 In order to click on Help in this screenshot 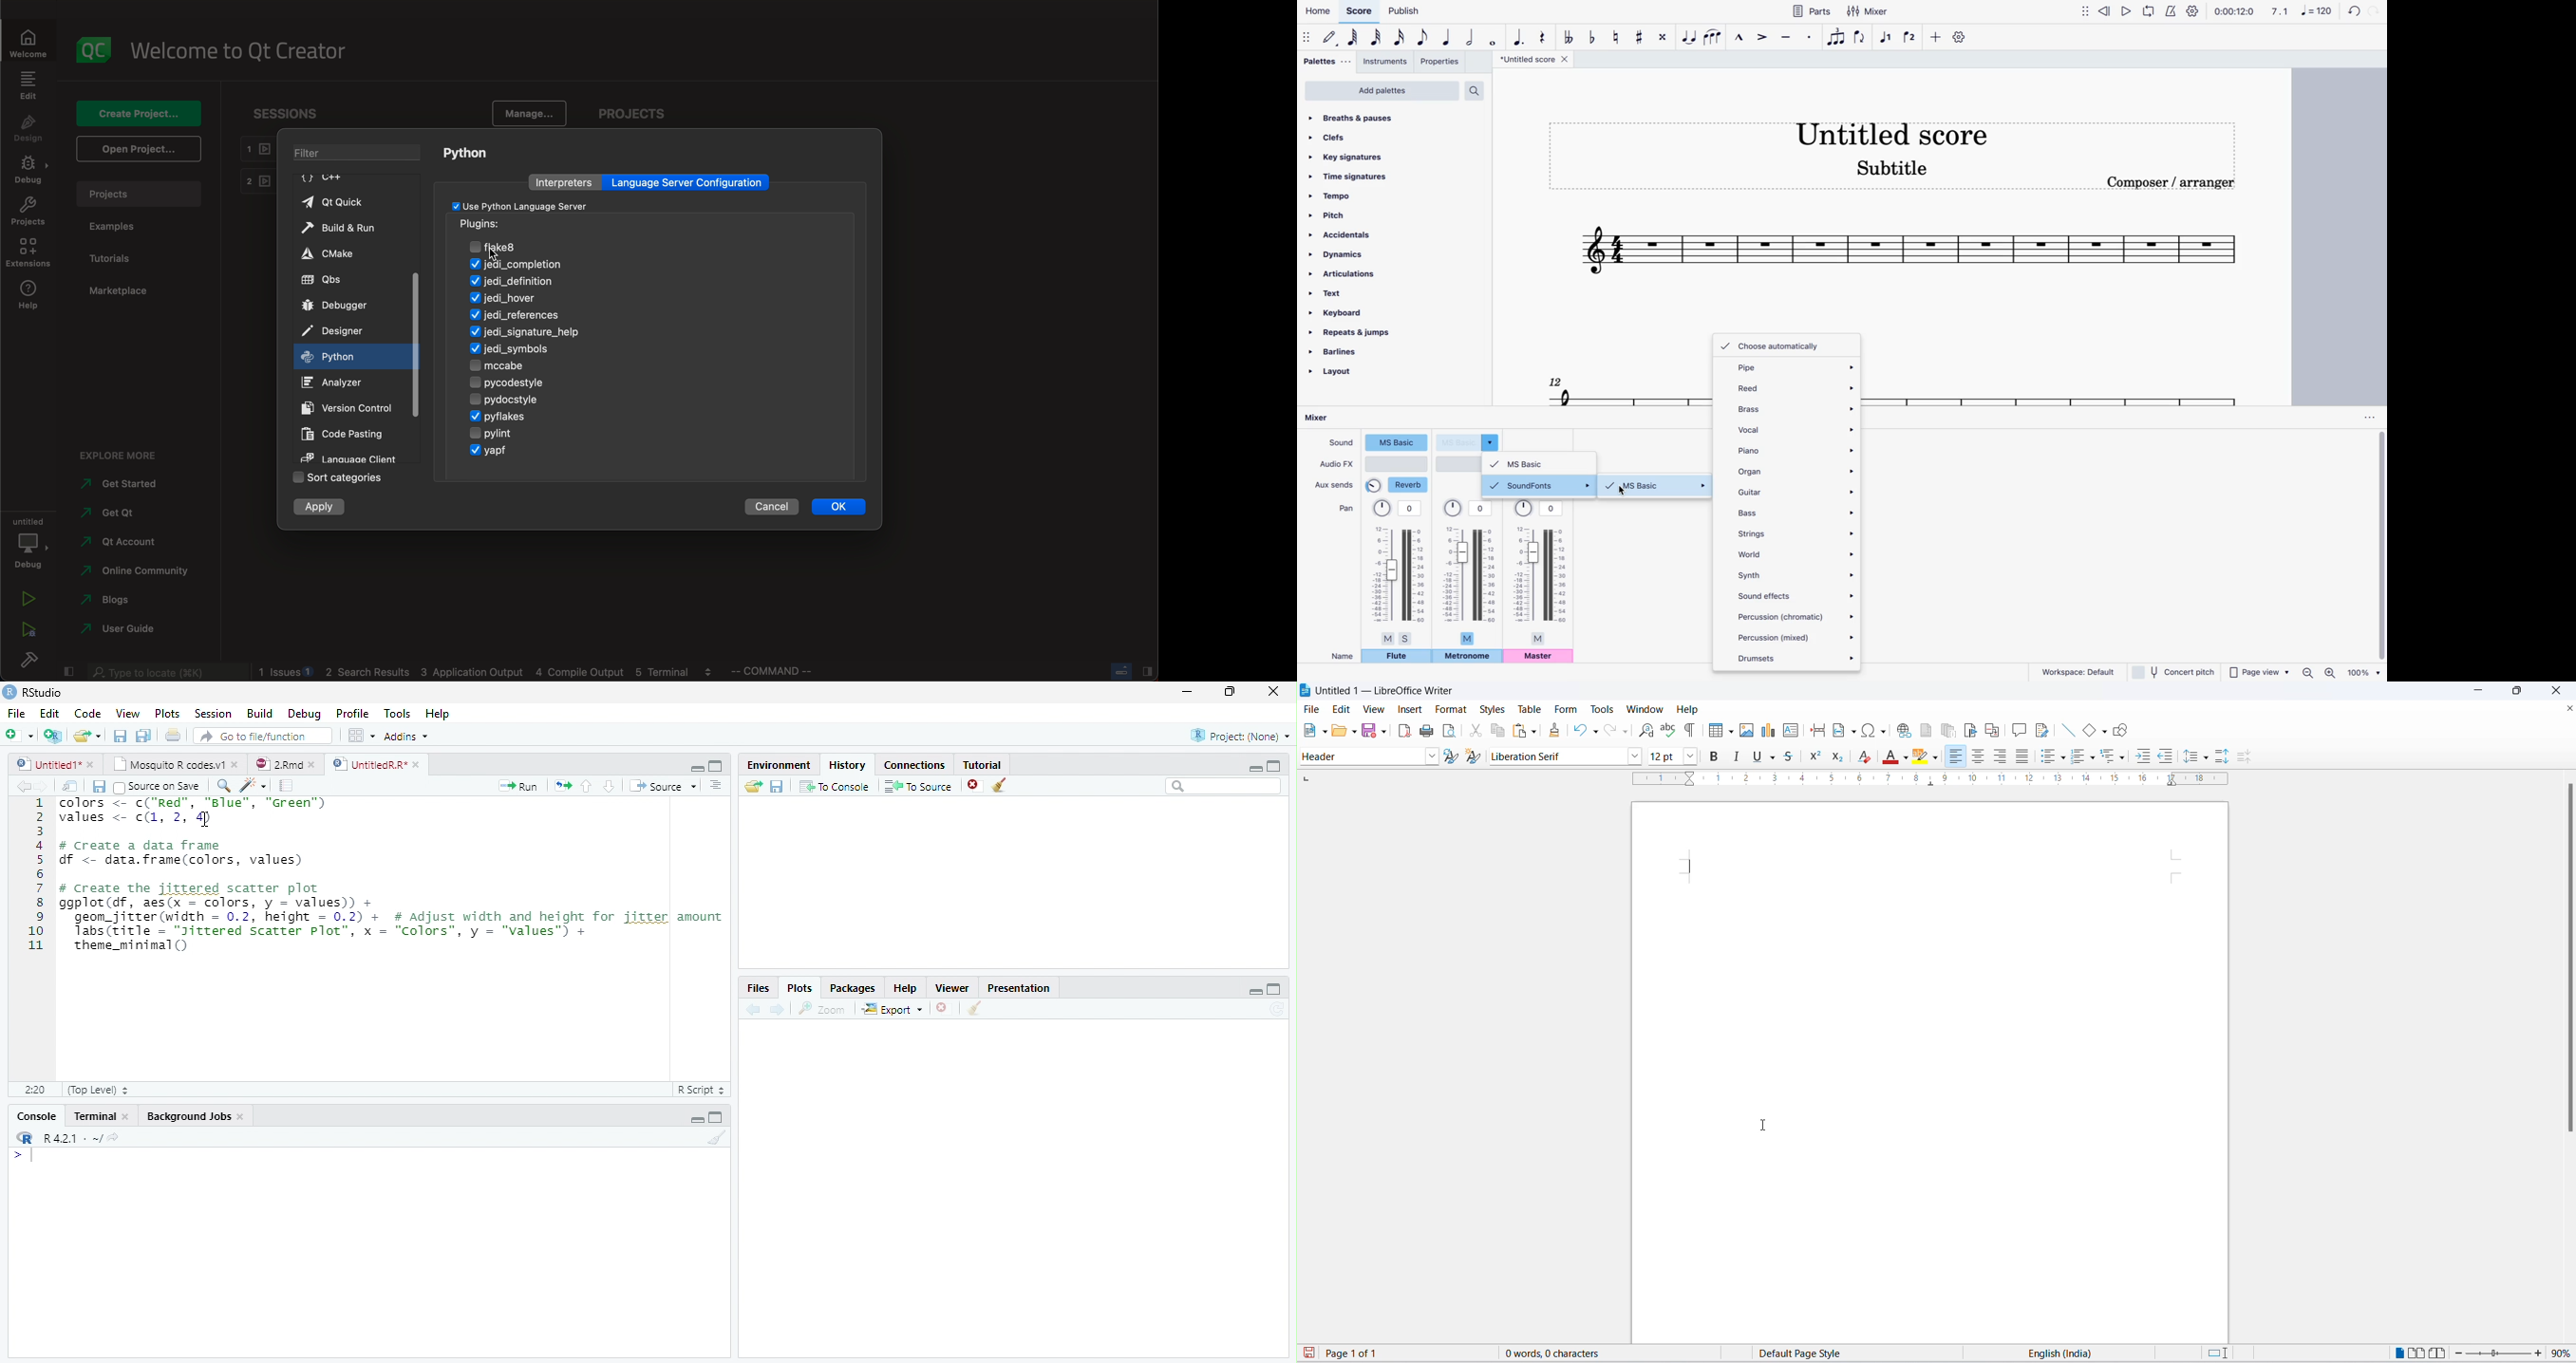, I will do `click(438, 713)`.